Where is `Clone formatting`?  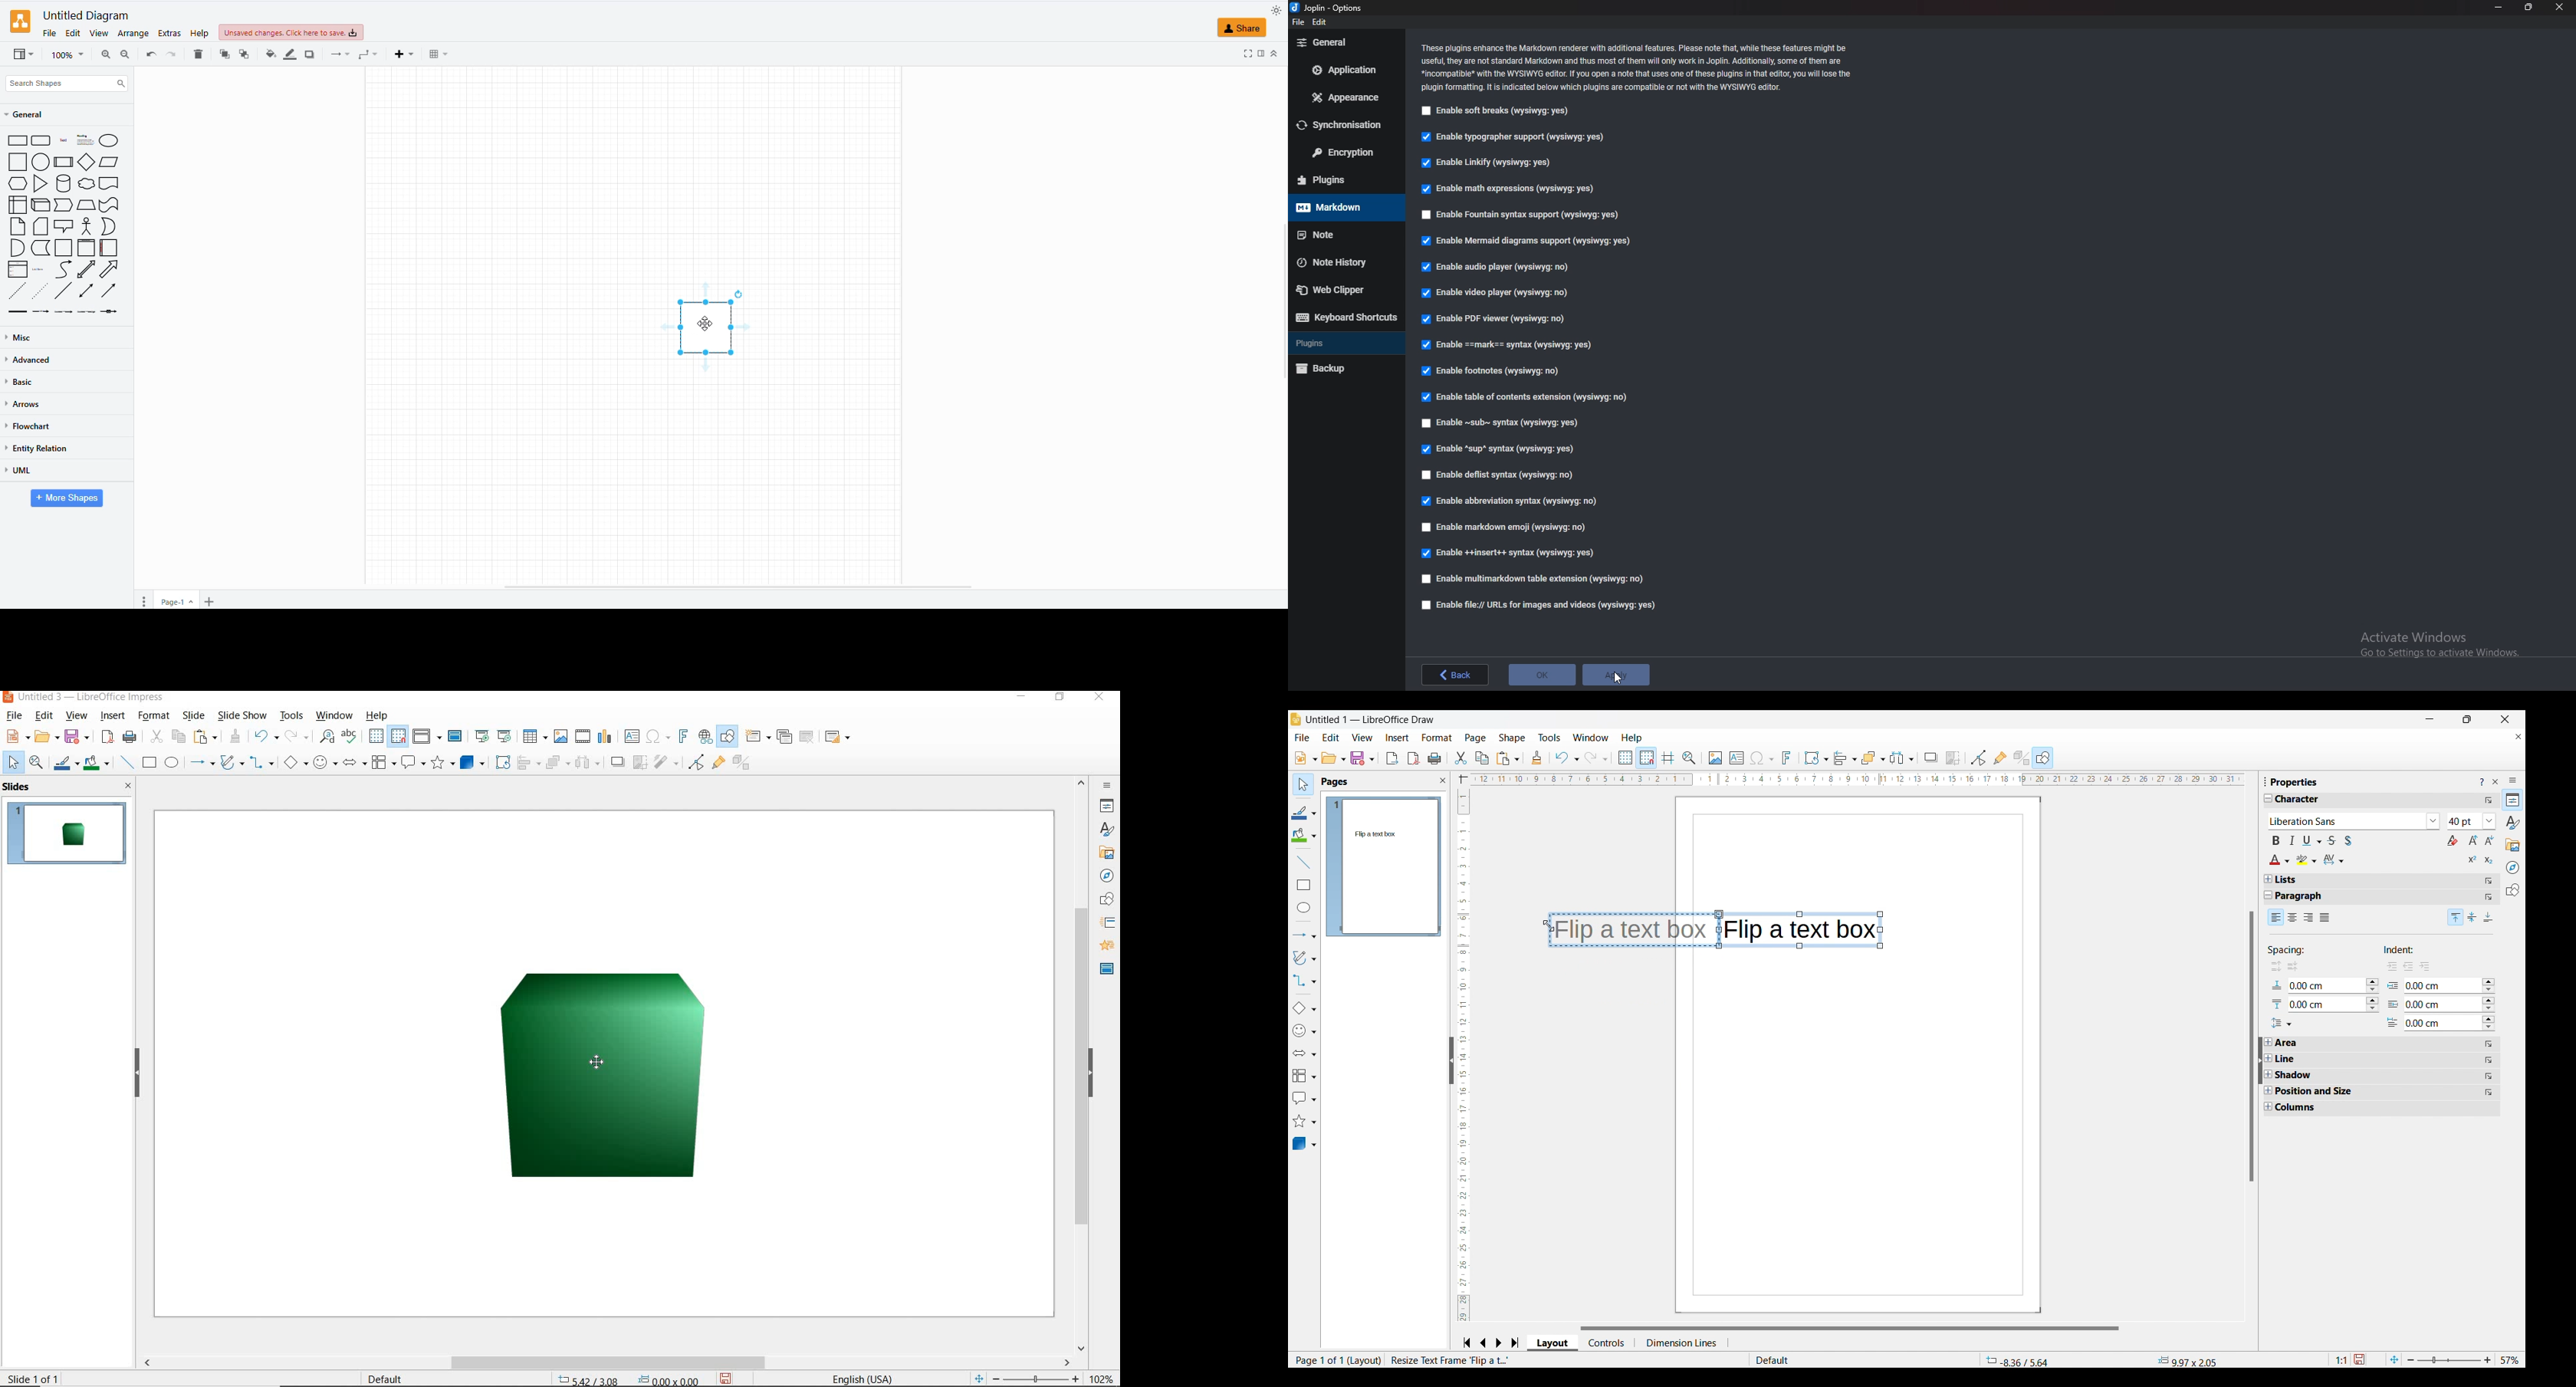
Clone formatting is located at coordinates (1536, 757).